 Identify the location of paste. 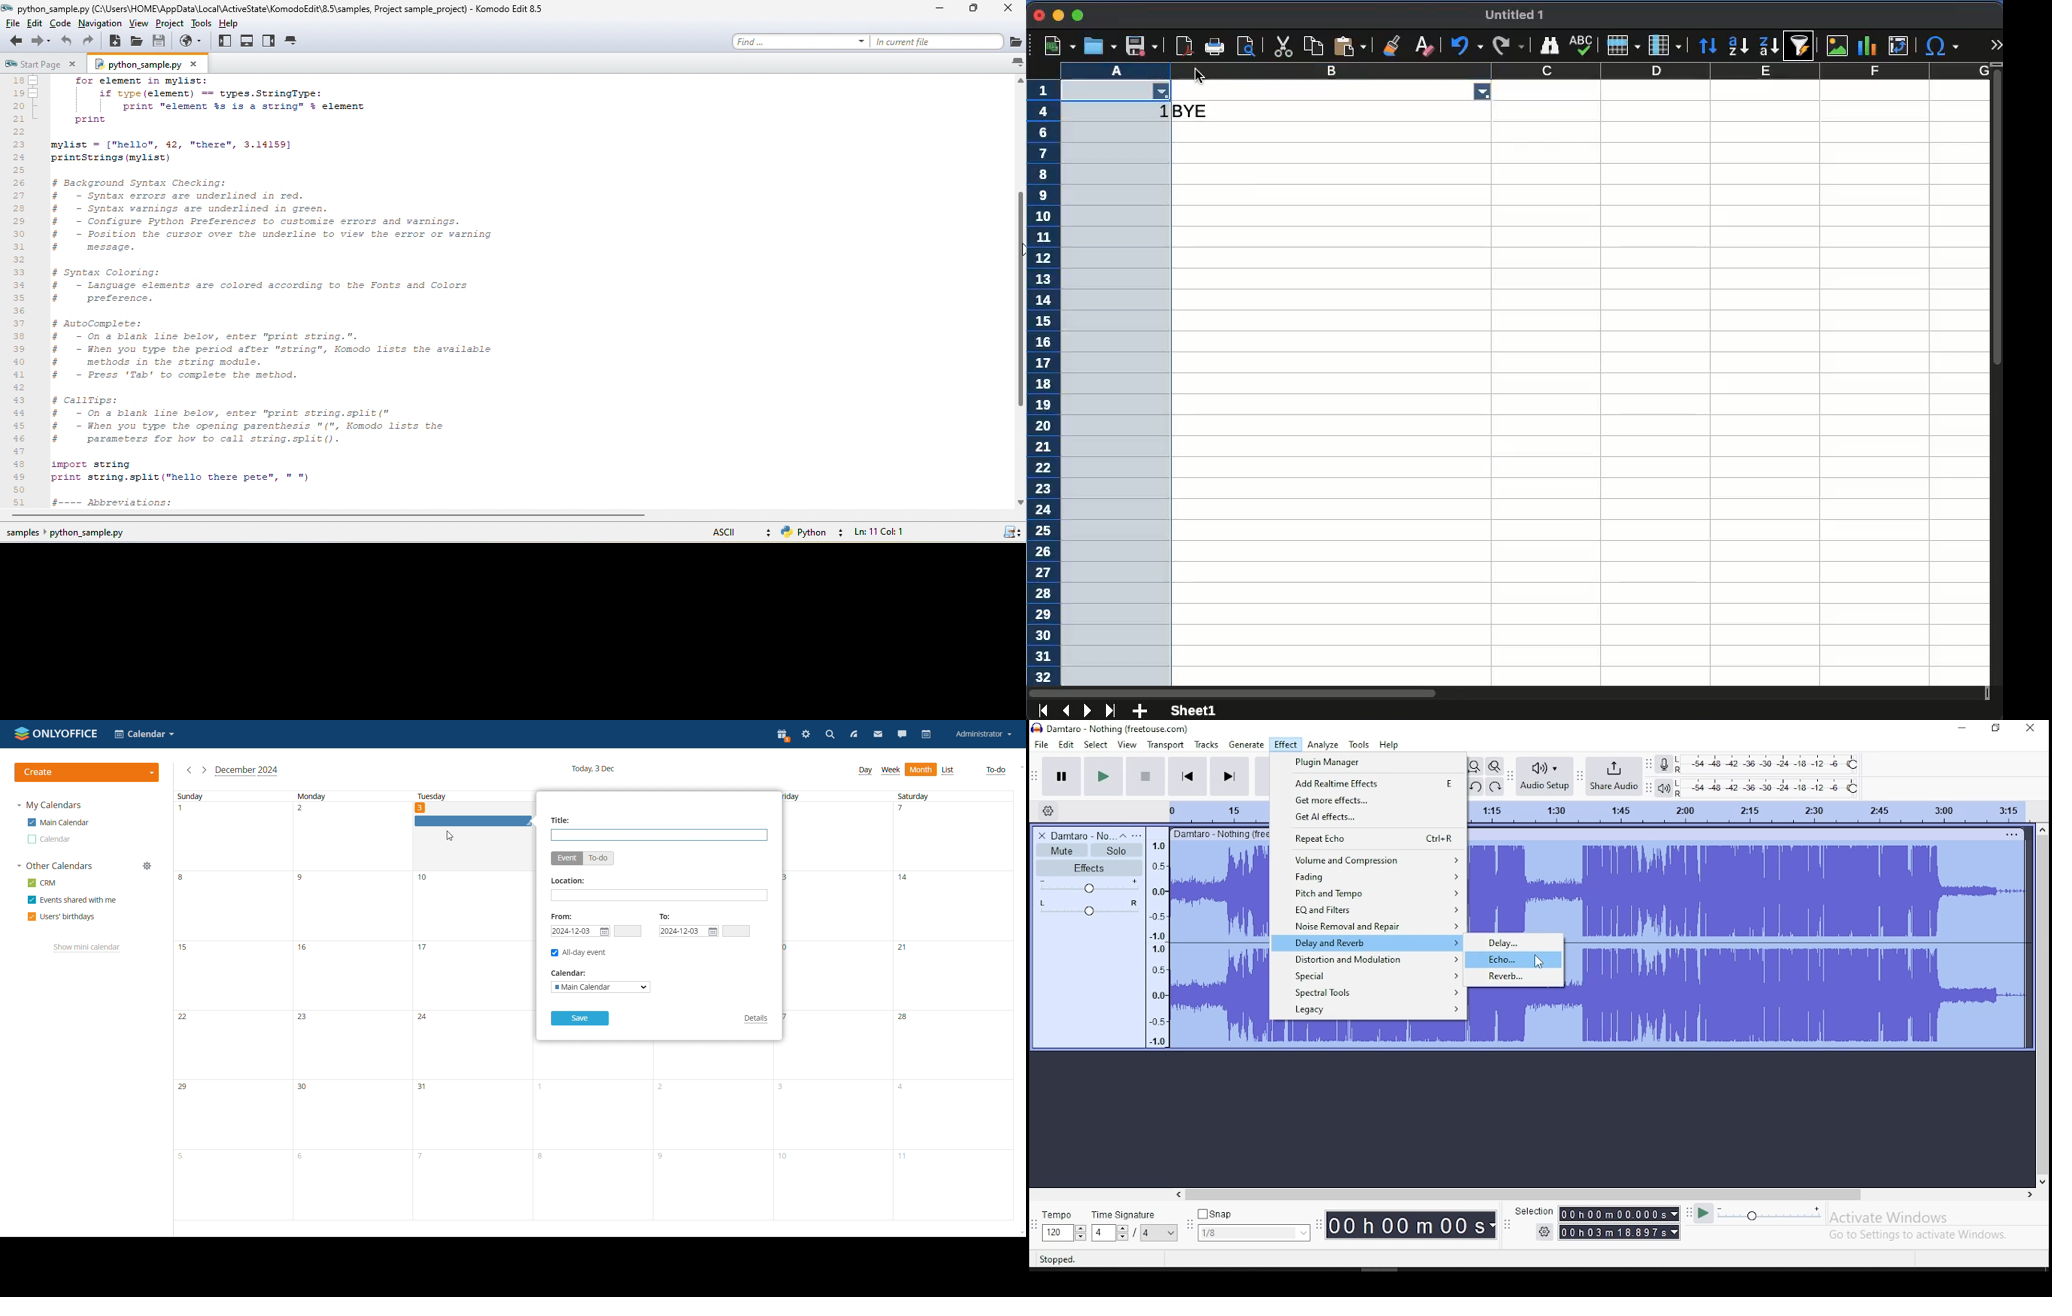
(1315, 46).